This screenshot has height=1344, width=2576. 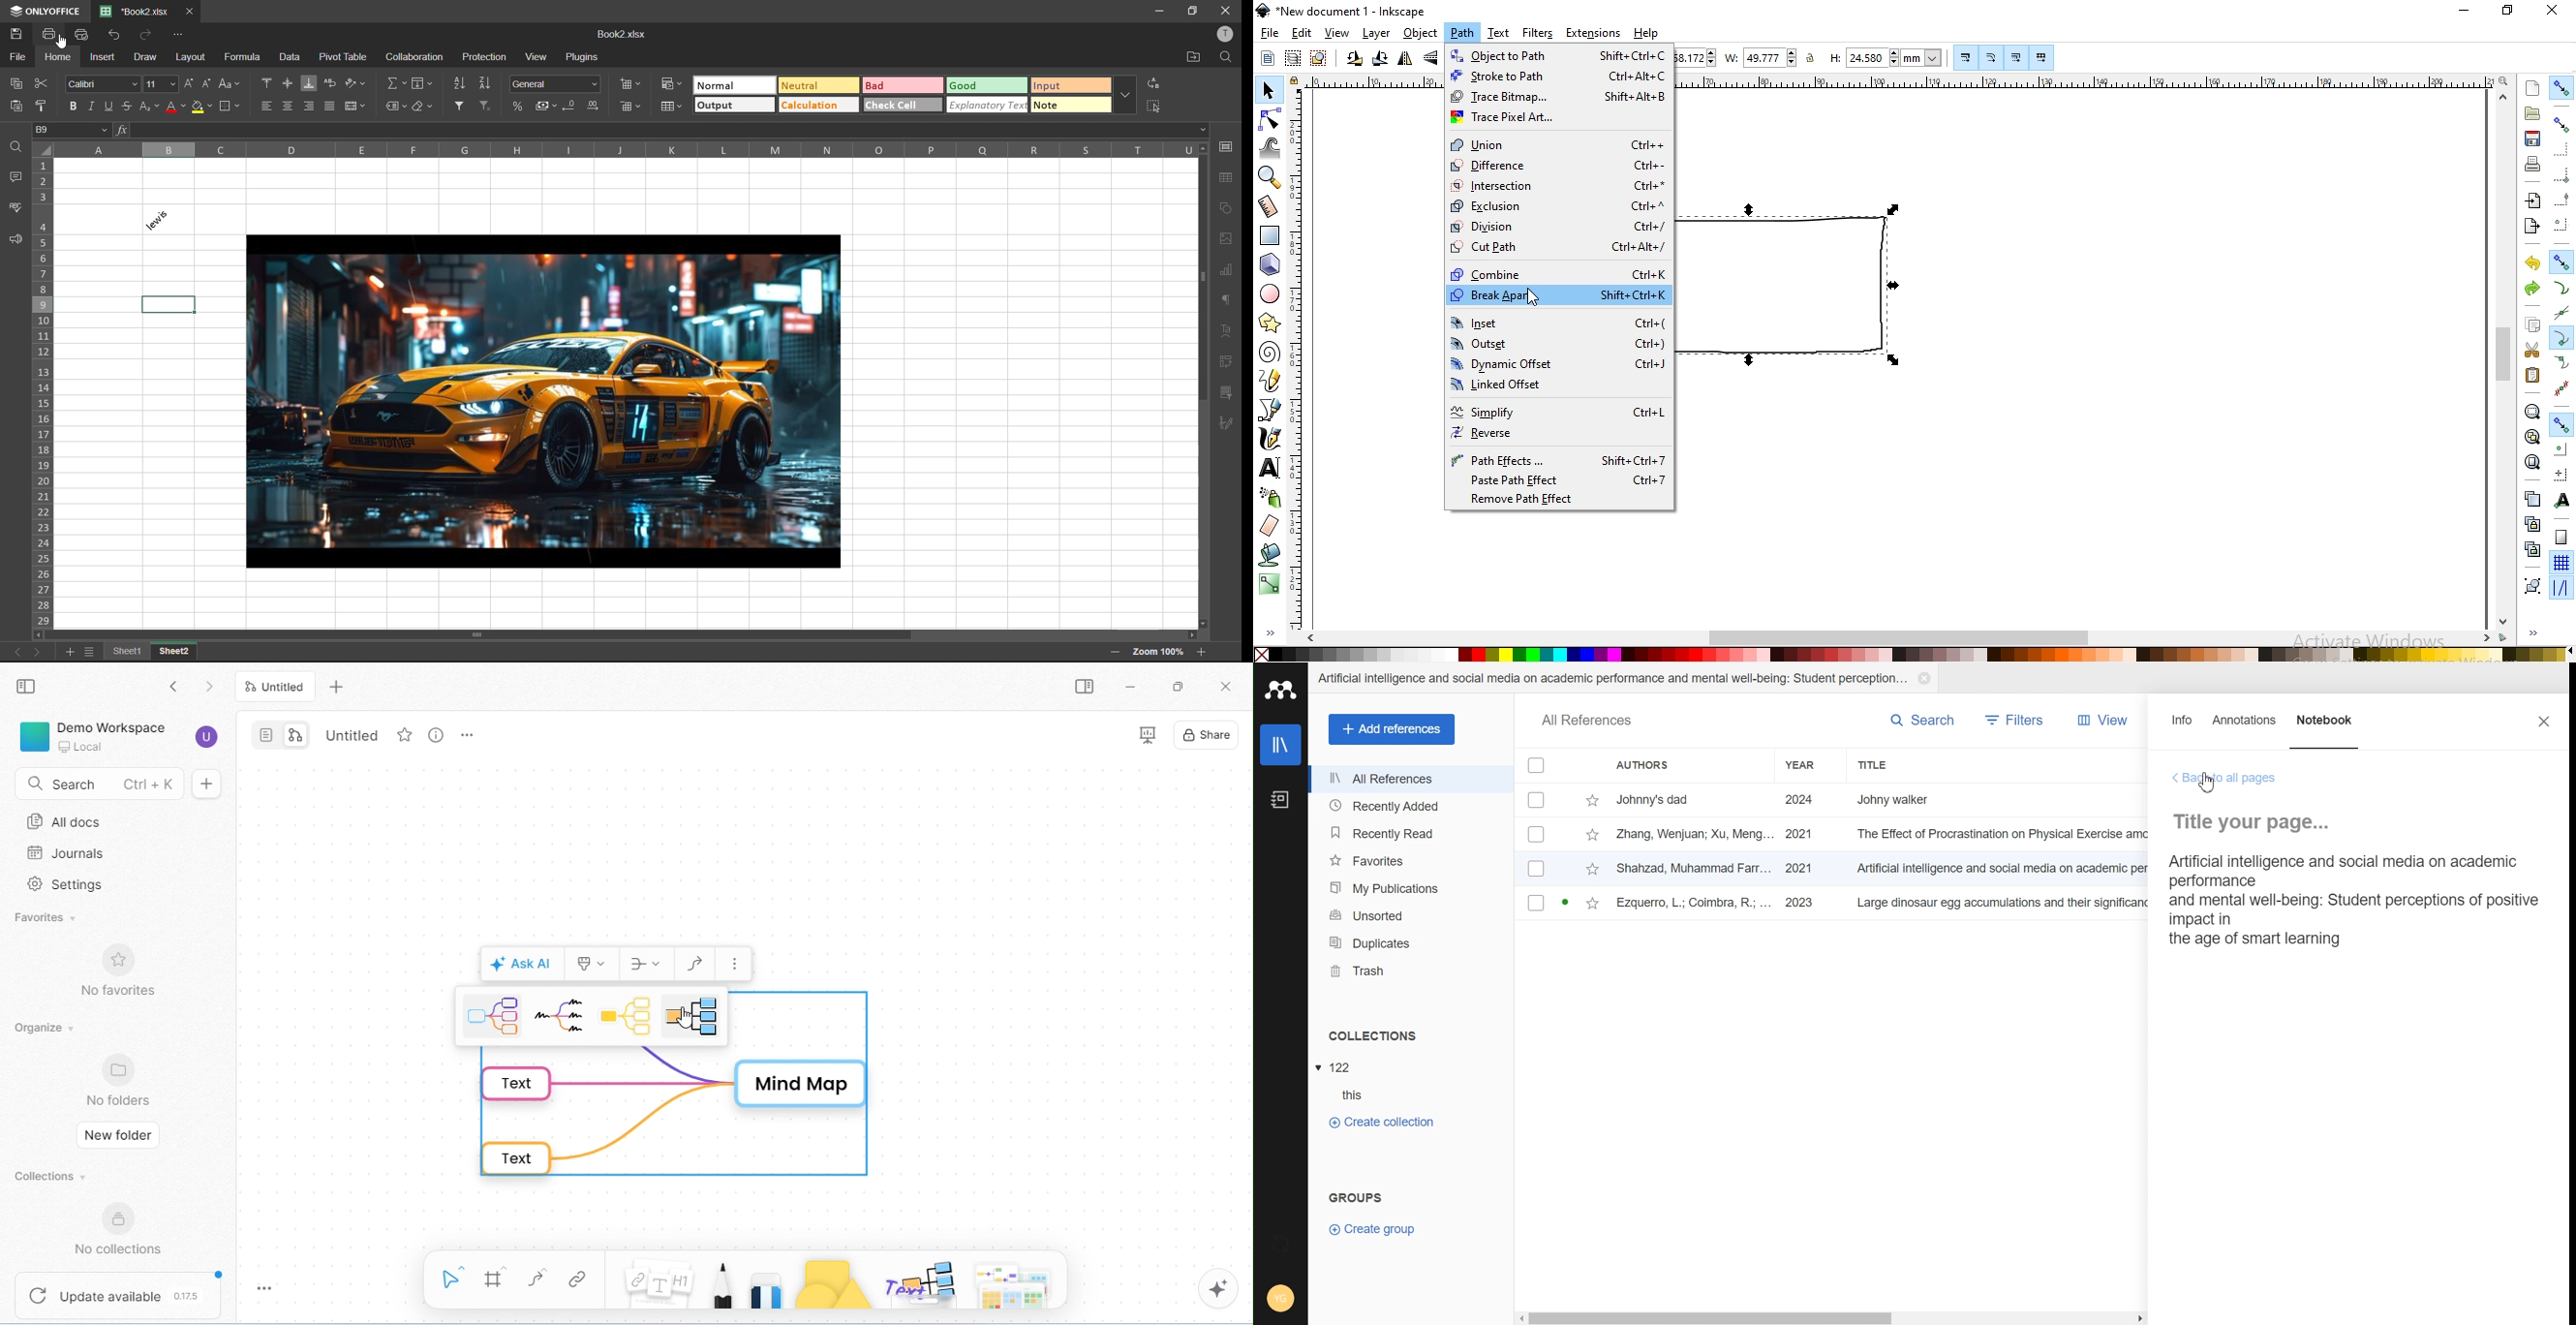 I want to click on justified, so click(x=329, y=107).